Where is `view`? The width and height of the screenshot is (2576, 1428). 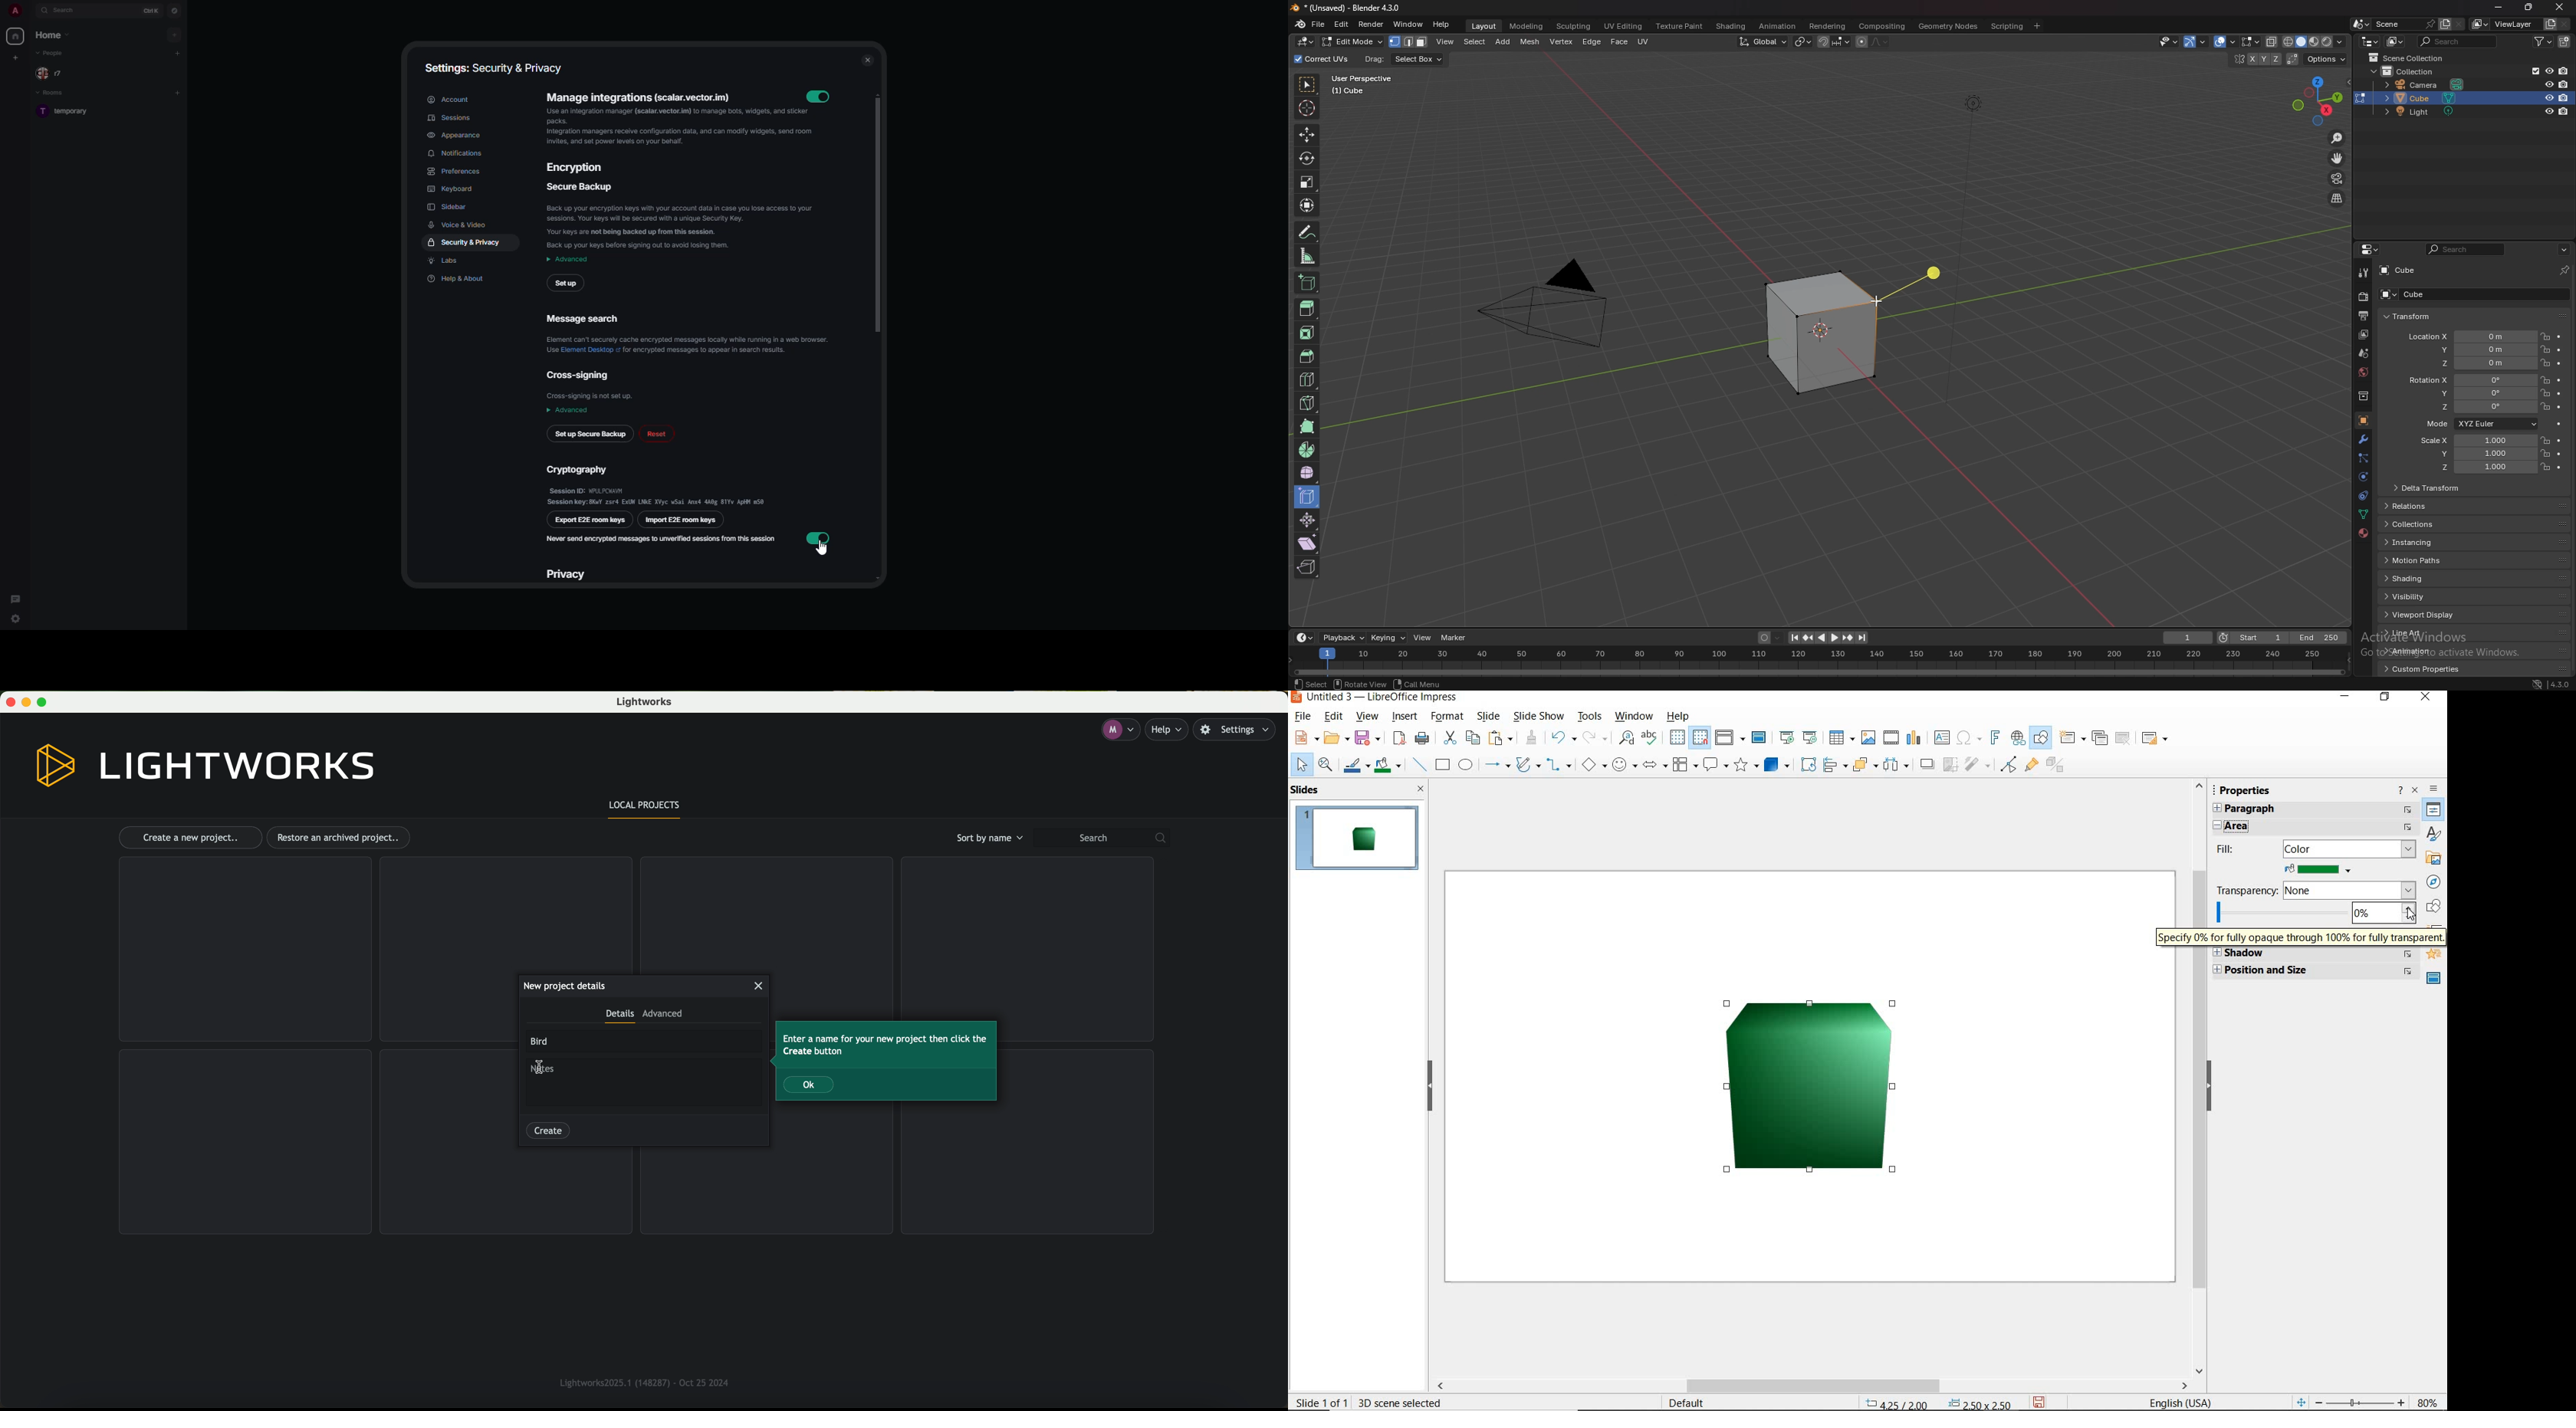 view is located at coordinates (1367, 716).